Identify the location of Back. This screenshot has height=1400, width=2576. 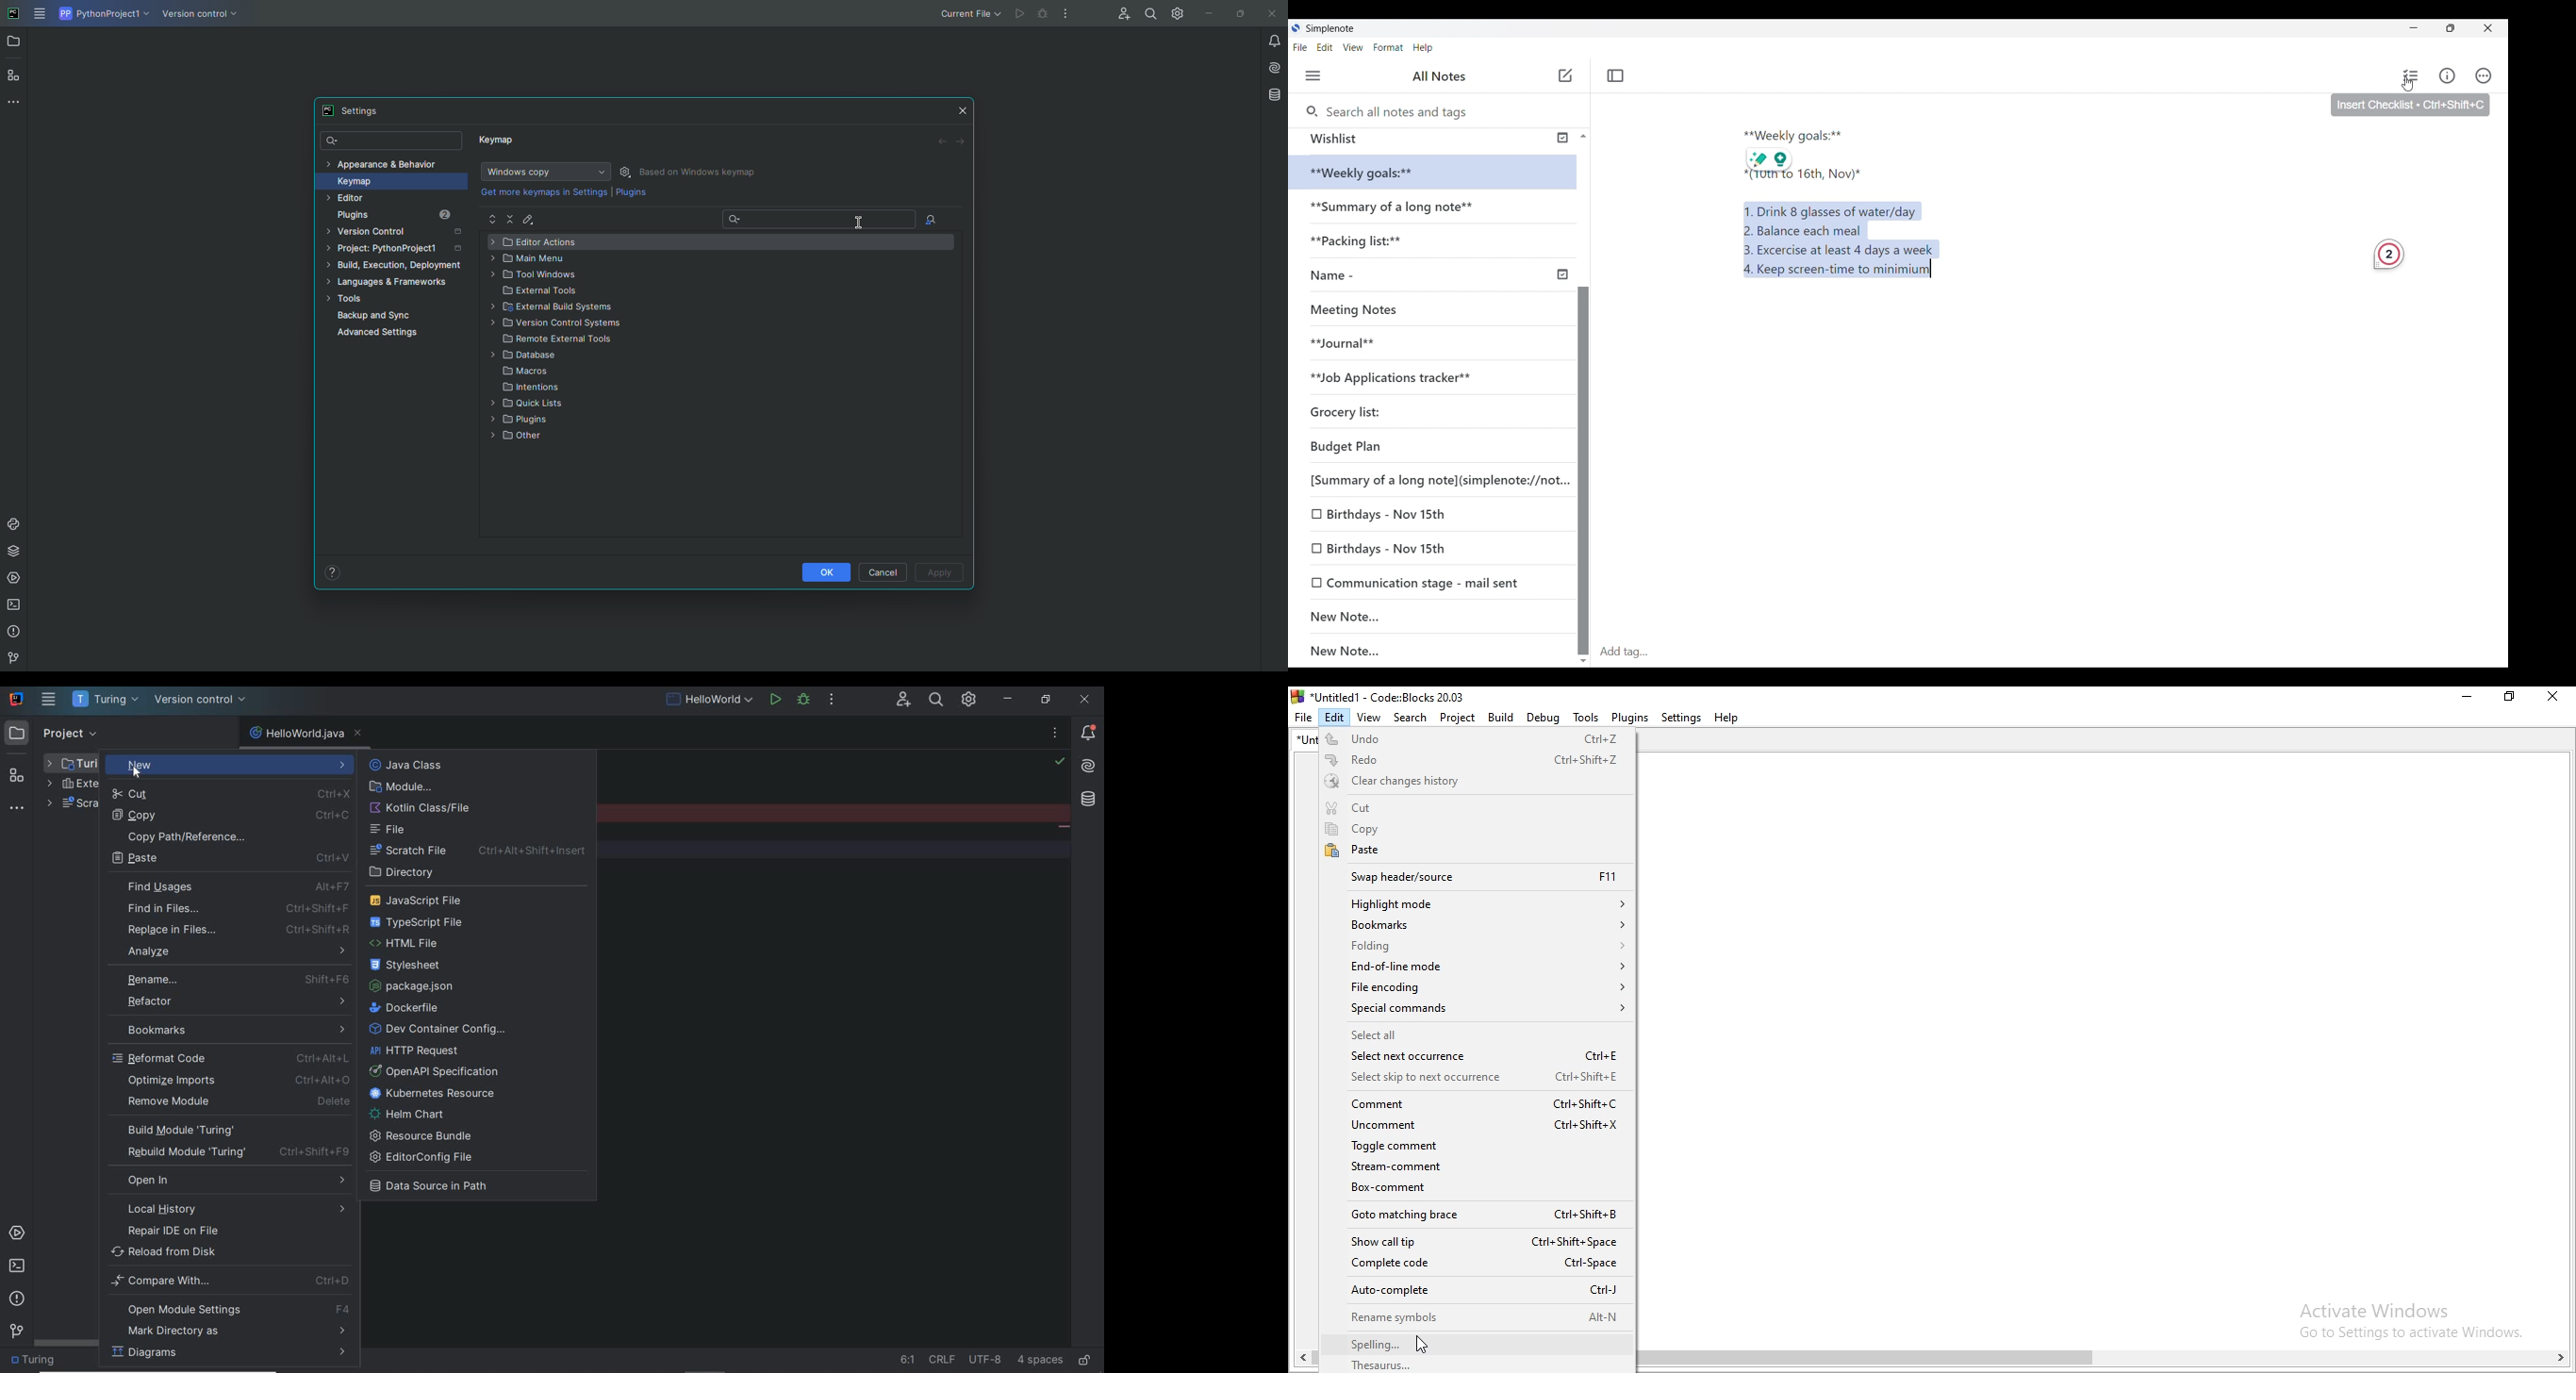
(943, 142).